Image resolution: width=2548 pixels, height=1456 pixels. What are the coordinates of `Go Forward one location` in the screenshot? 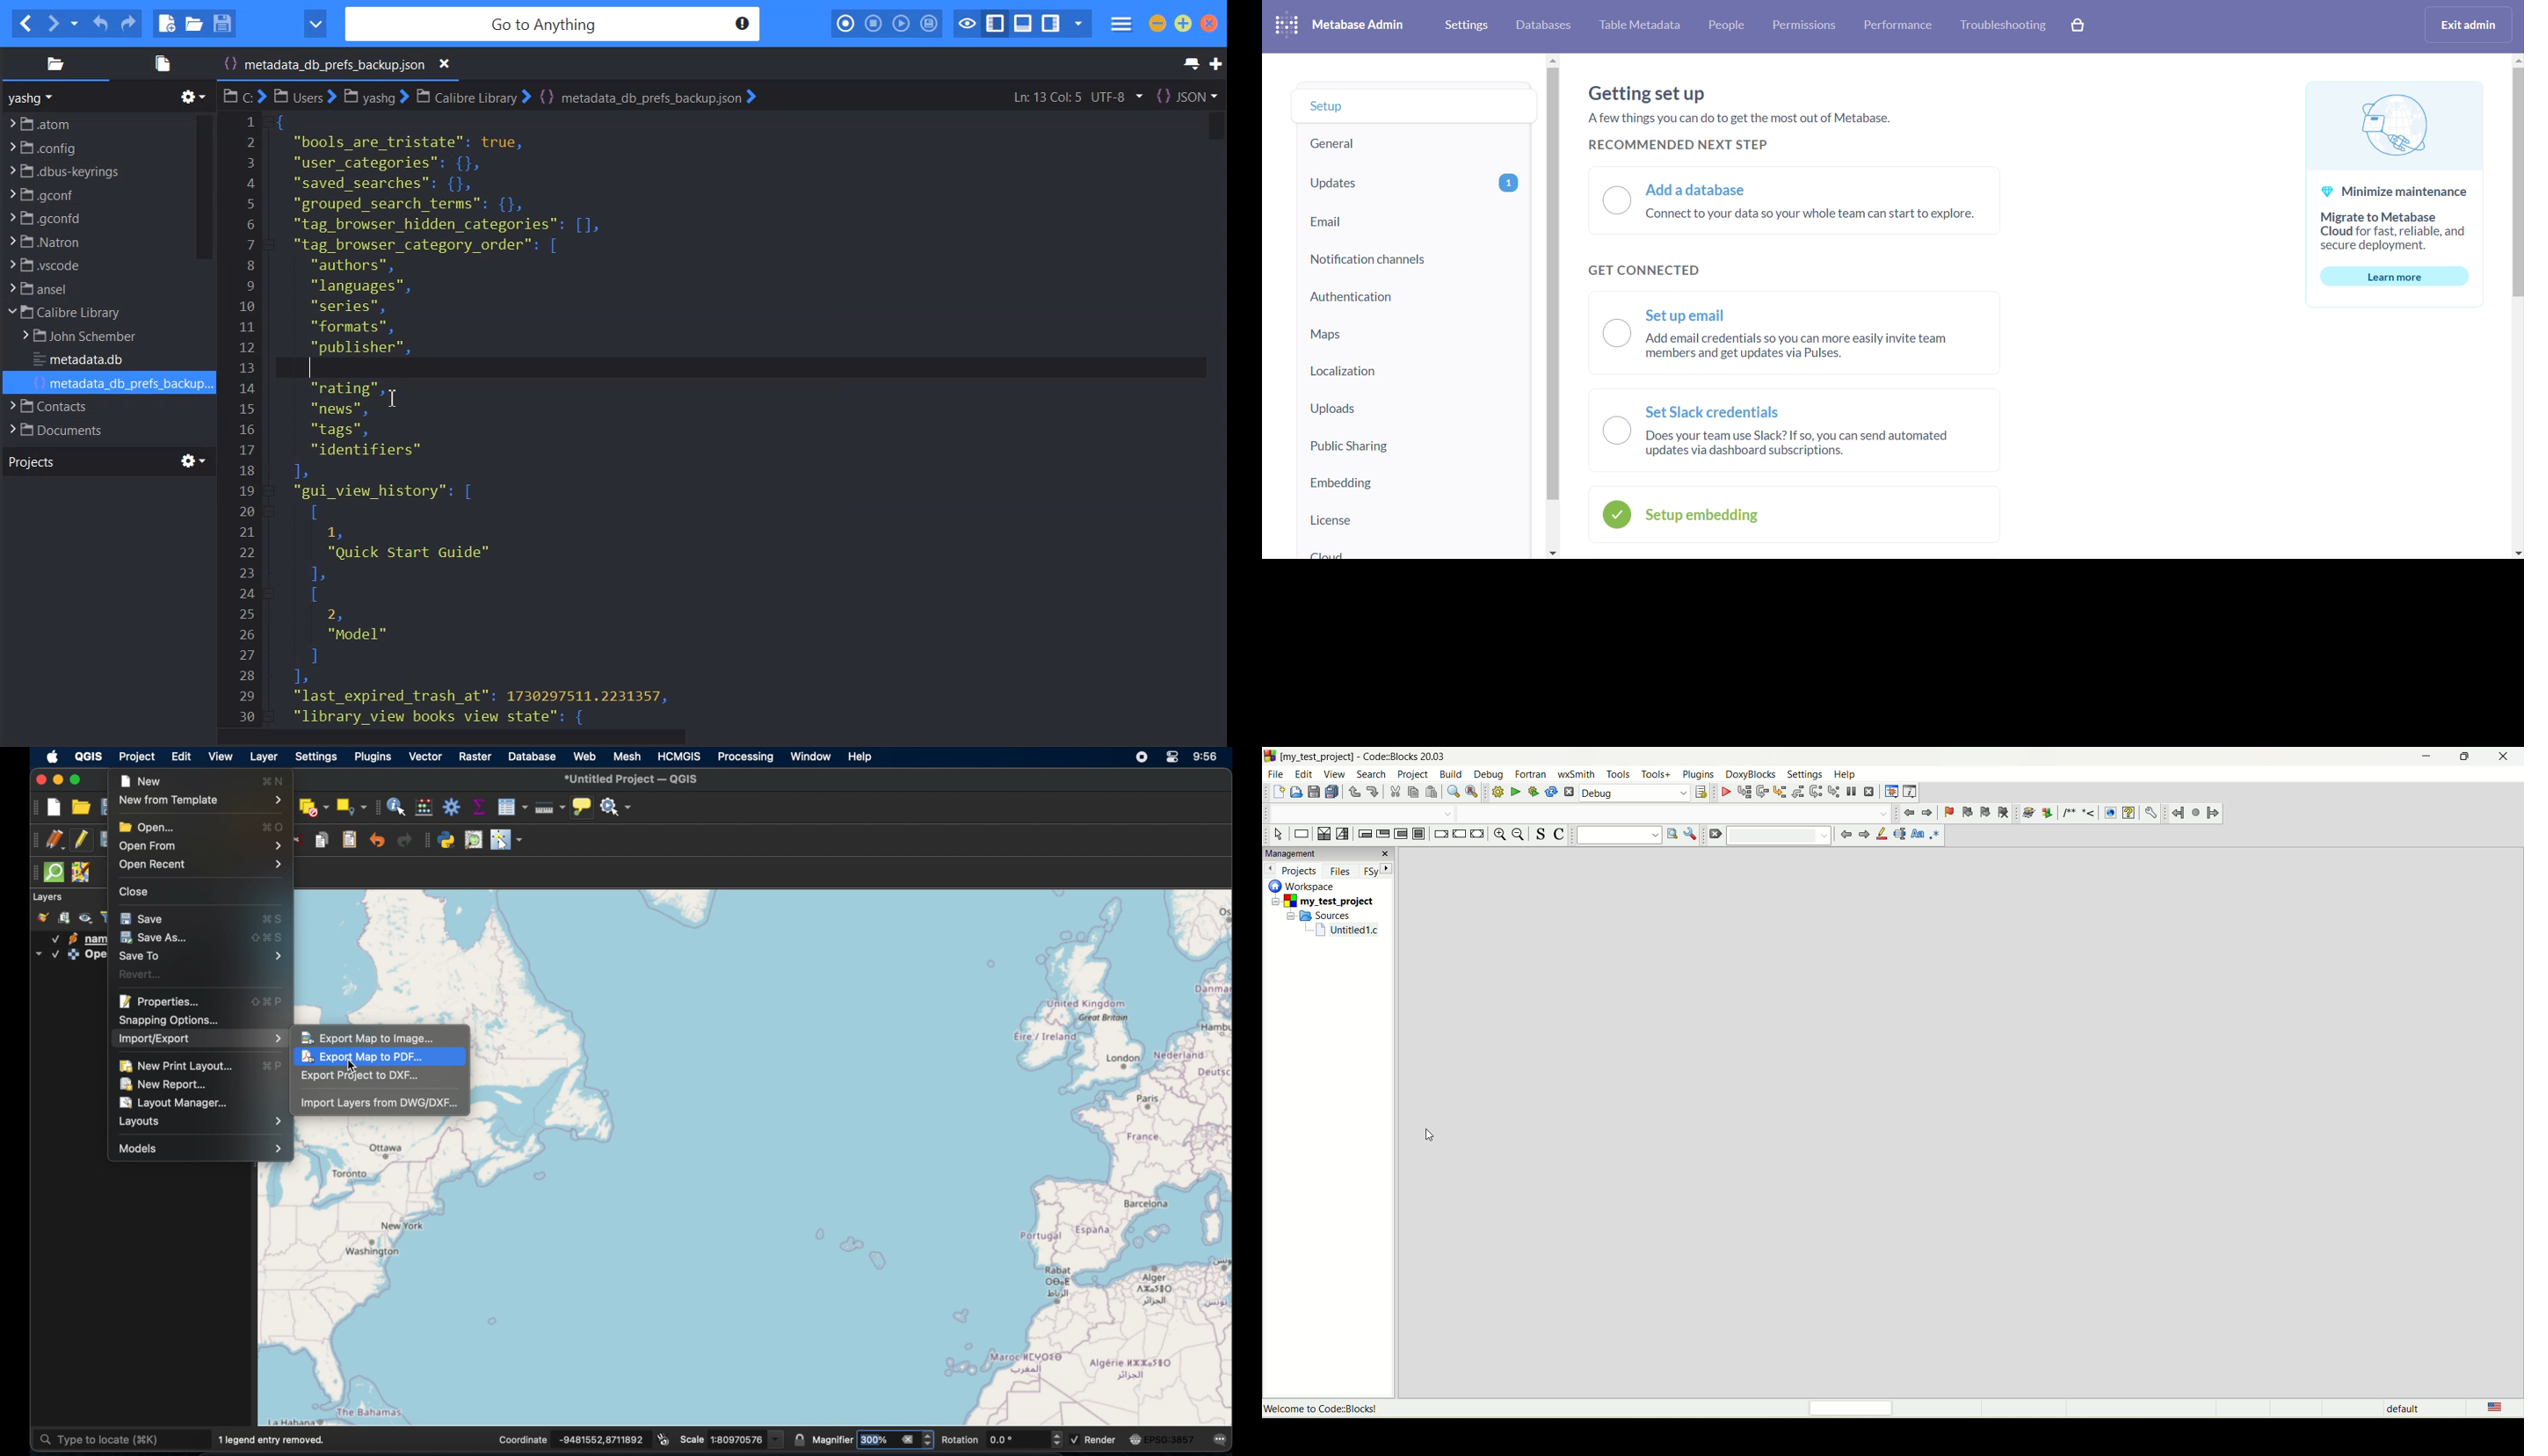 It's located at (52, 24).